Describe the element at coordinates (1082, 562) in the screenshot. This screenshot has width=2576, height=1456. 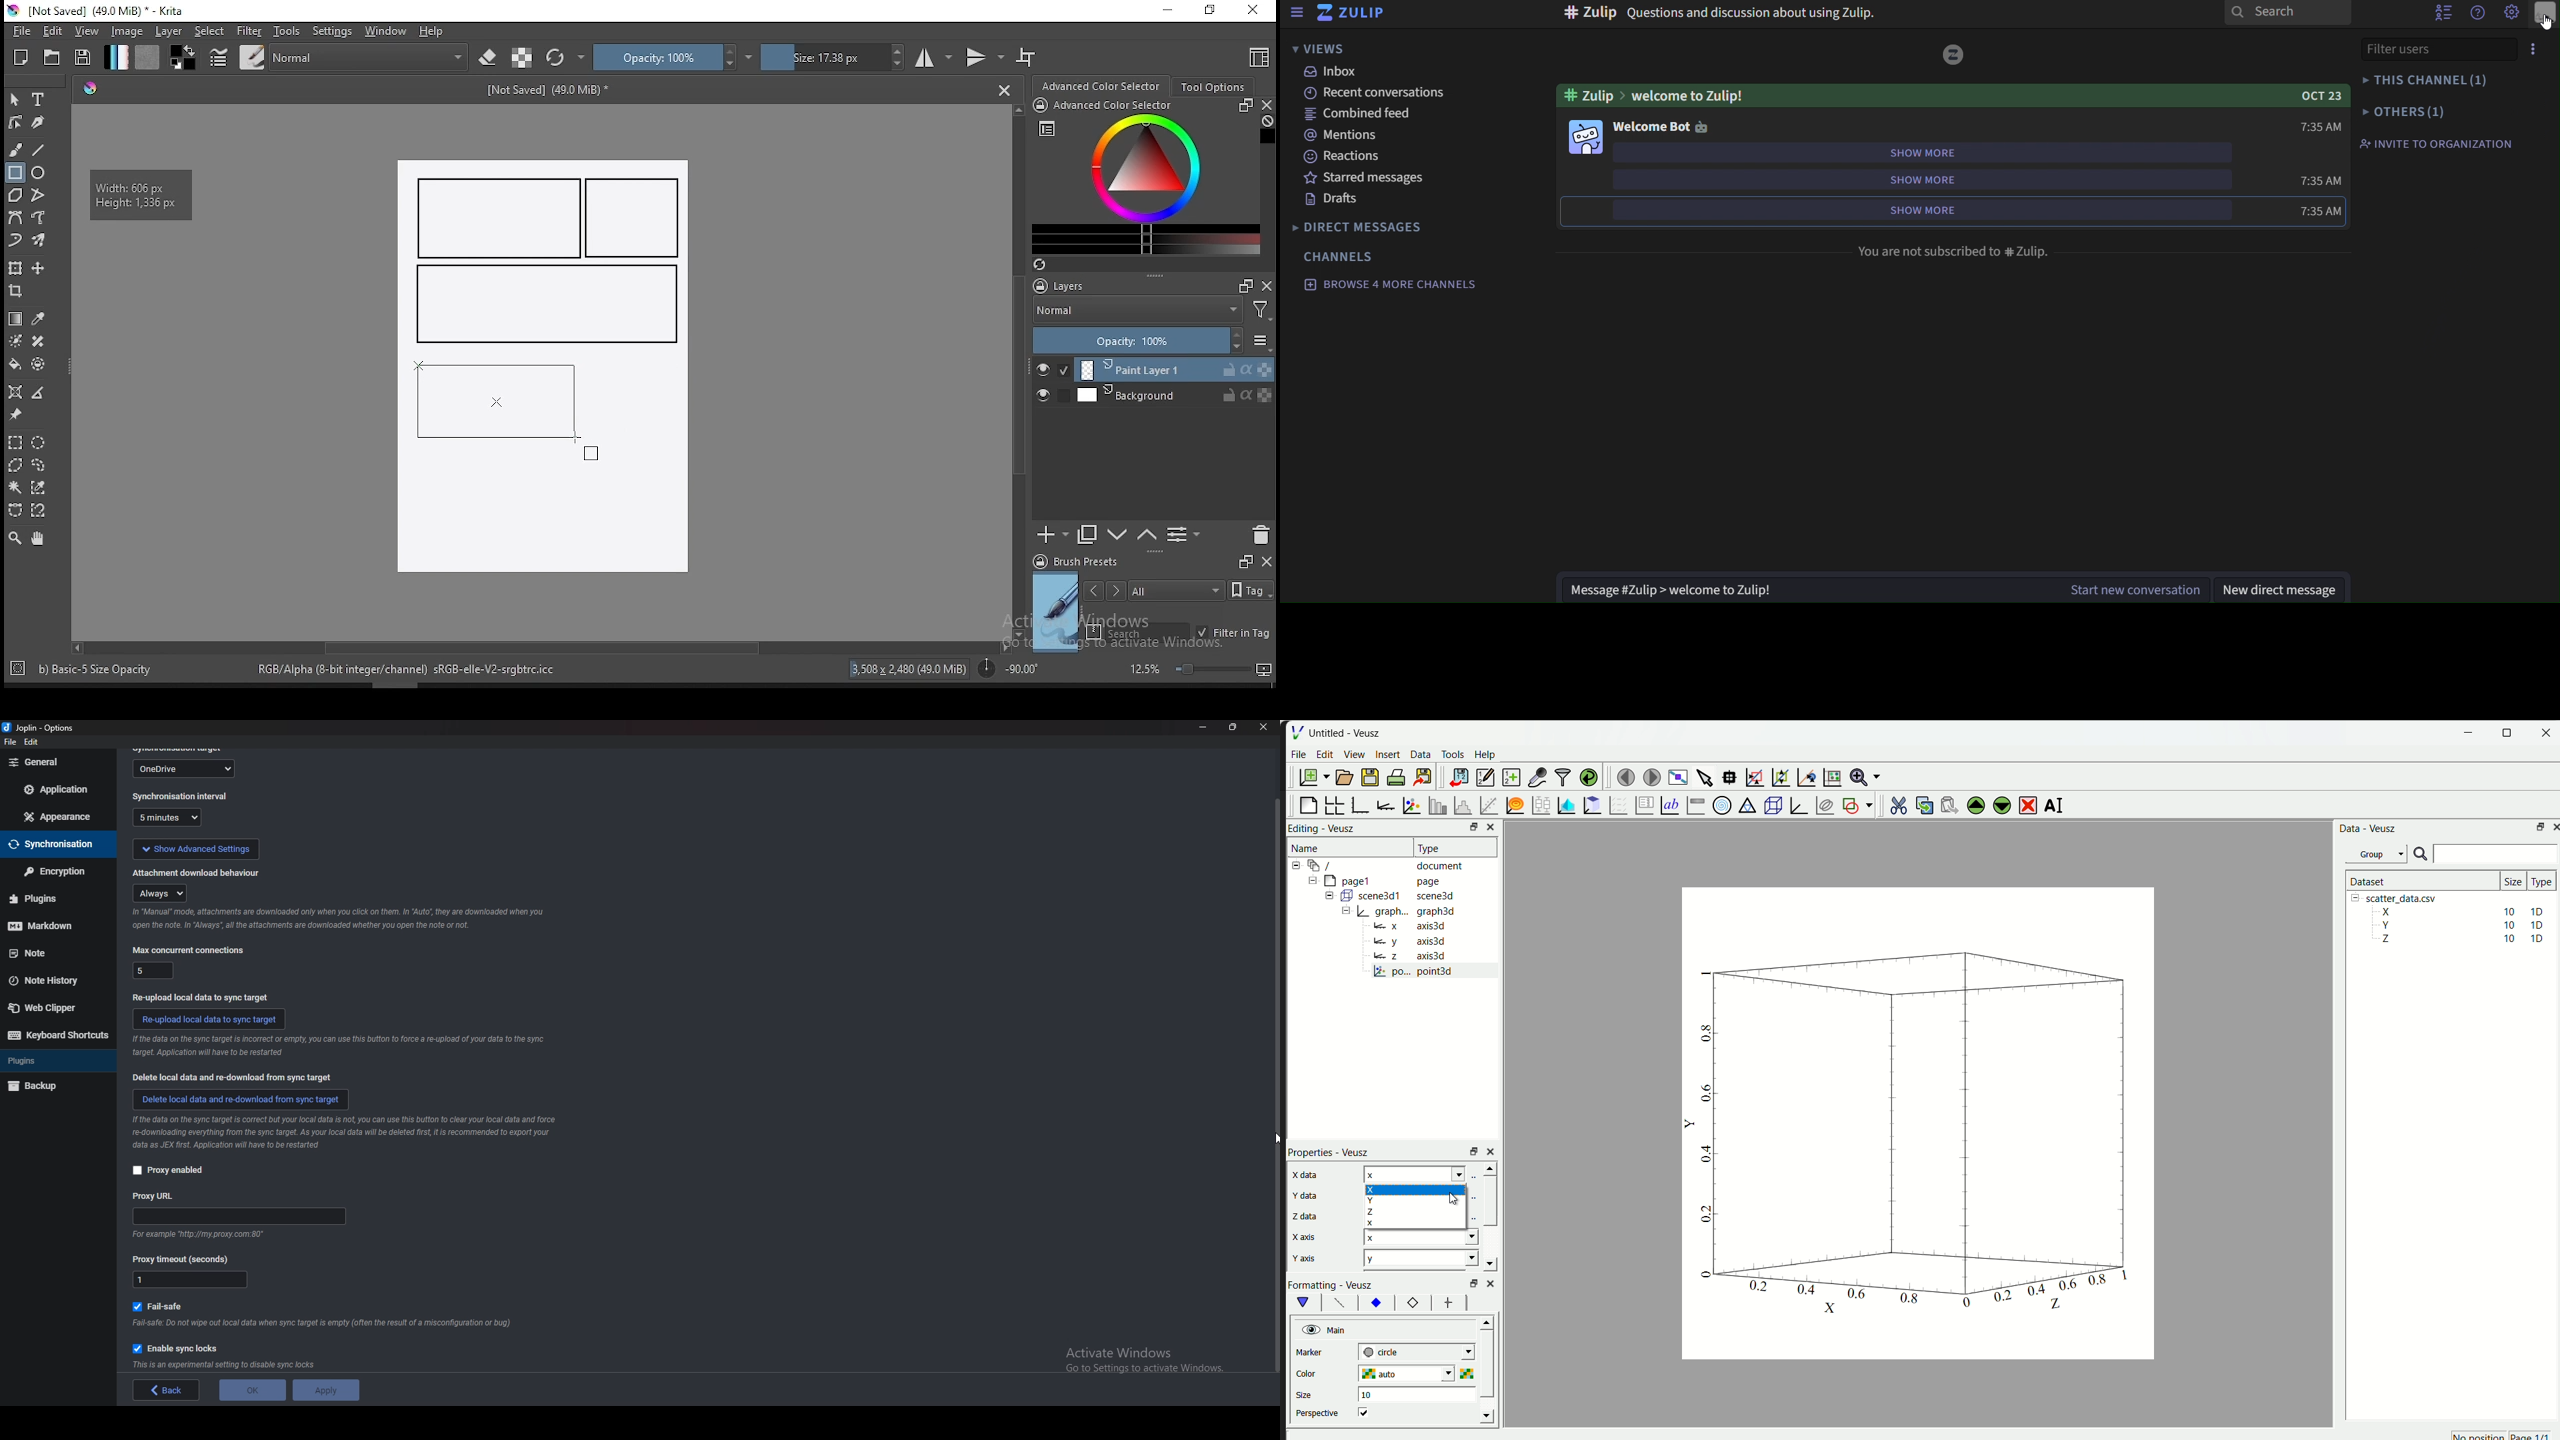
I see `brush presets` at that location.